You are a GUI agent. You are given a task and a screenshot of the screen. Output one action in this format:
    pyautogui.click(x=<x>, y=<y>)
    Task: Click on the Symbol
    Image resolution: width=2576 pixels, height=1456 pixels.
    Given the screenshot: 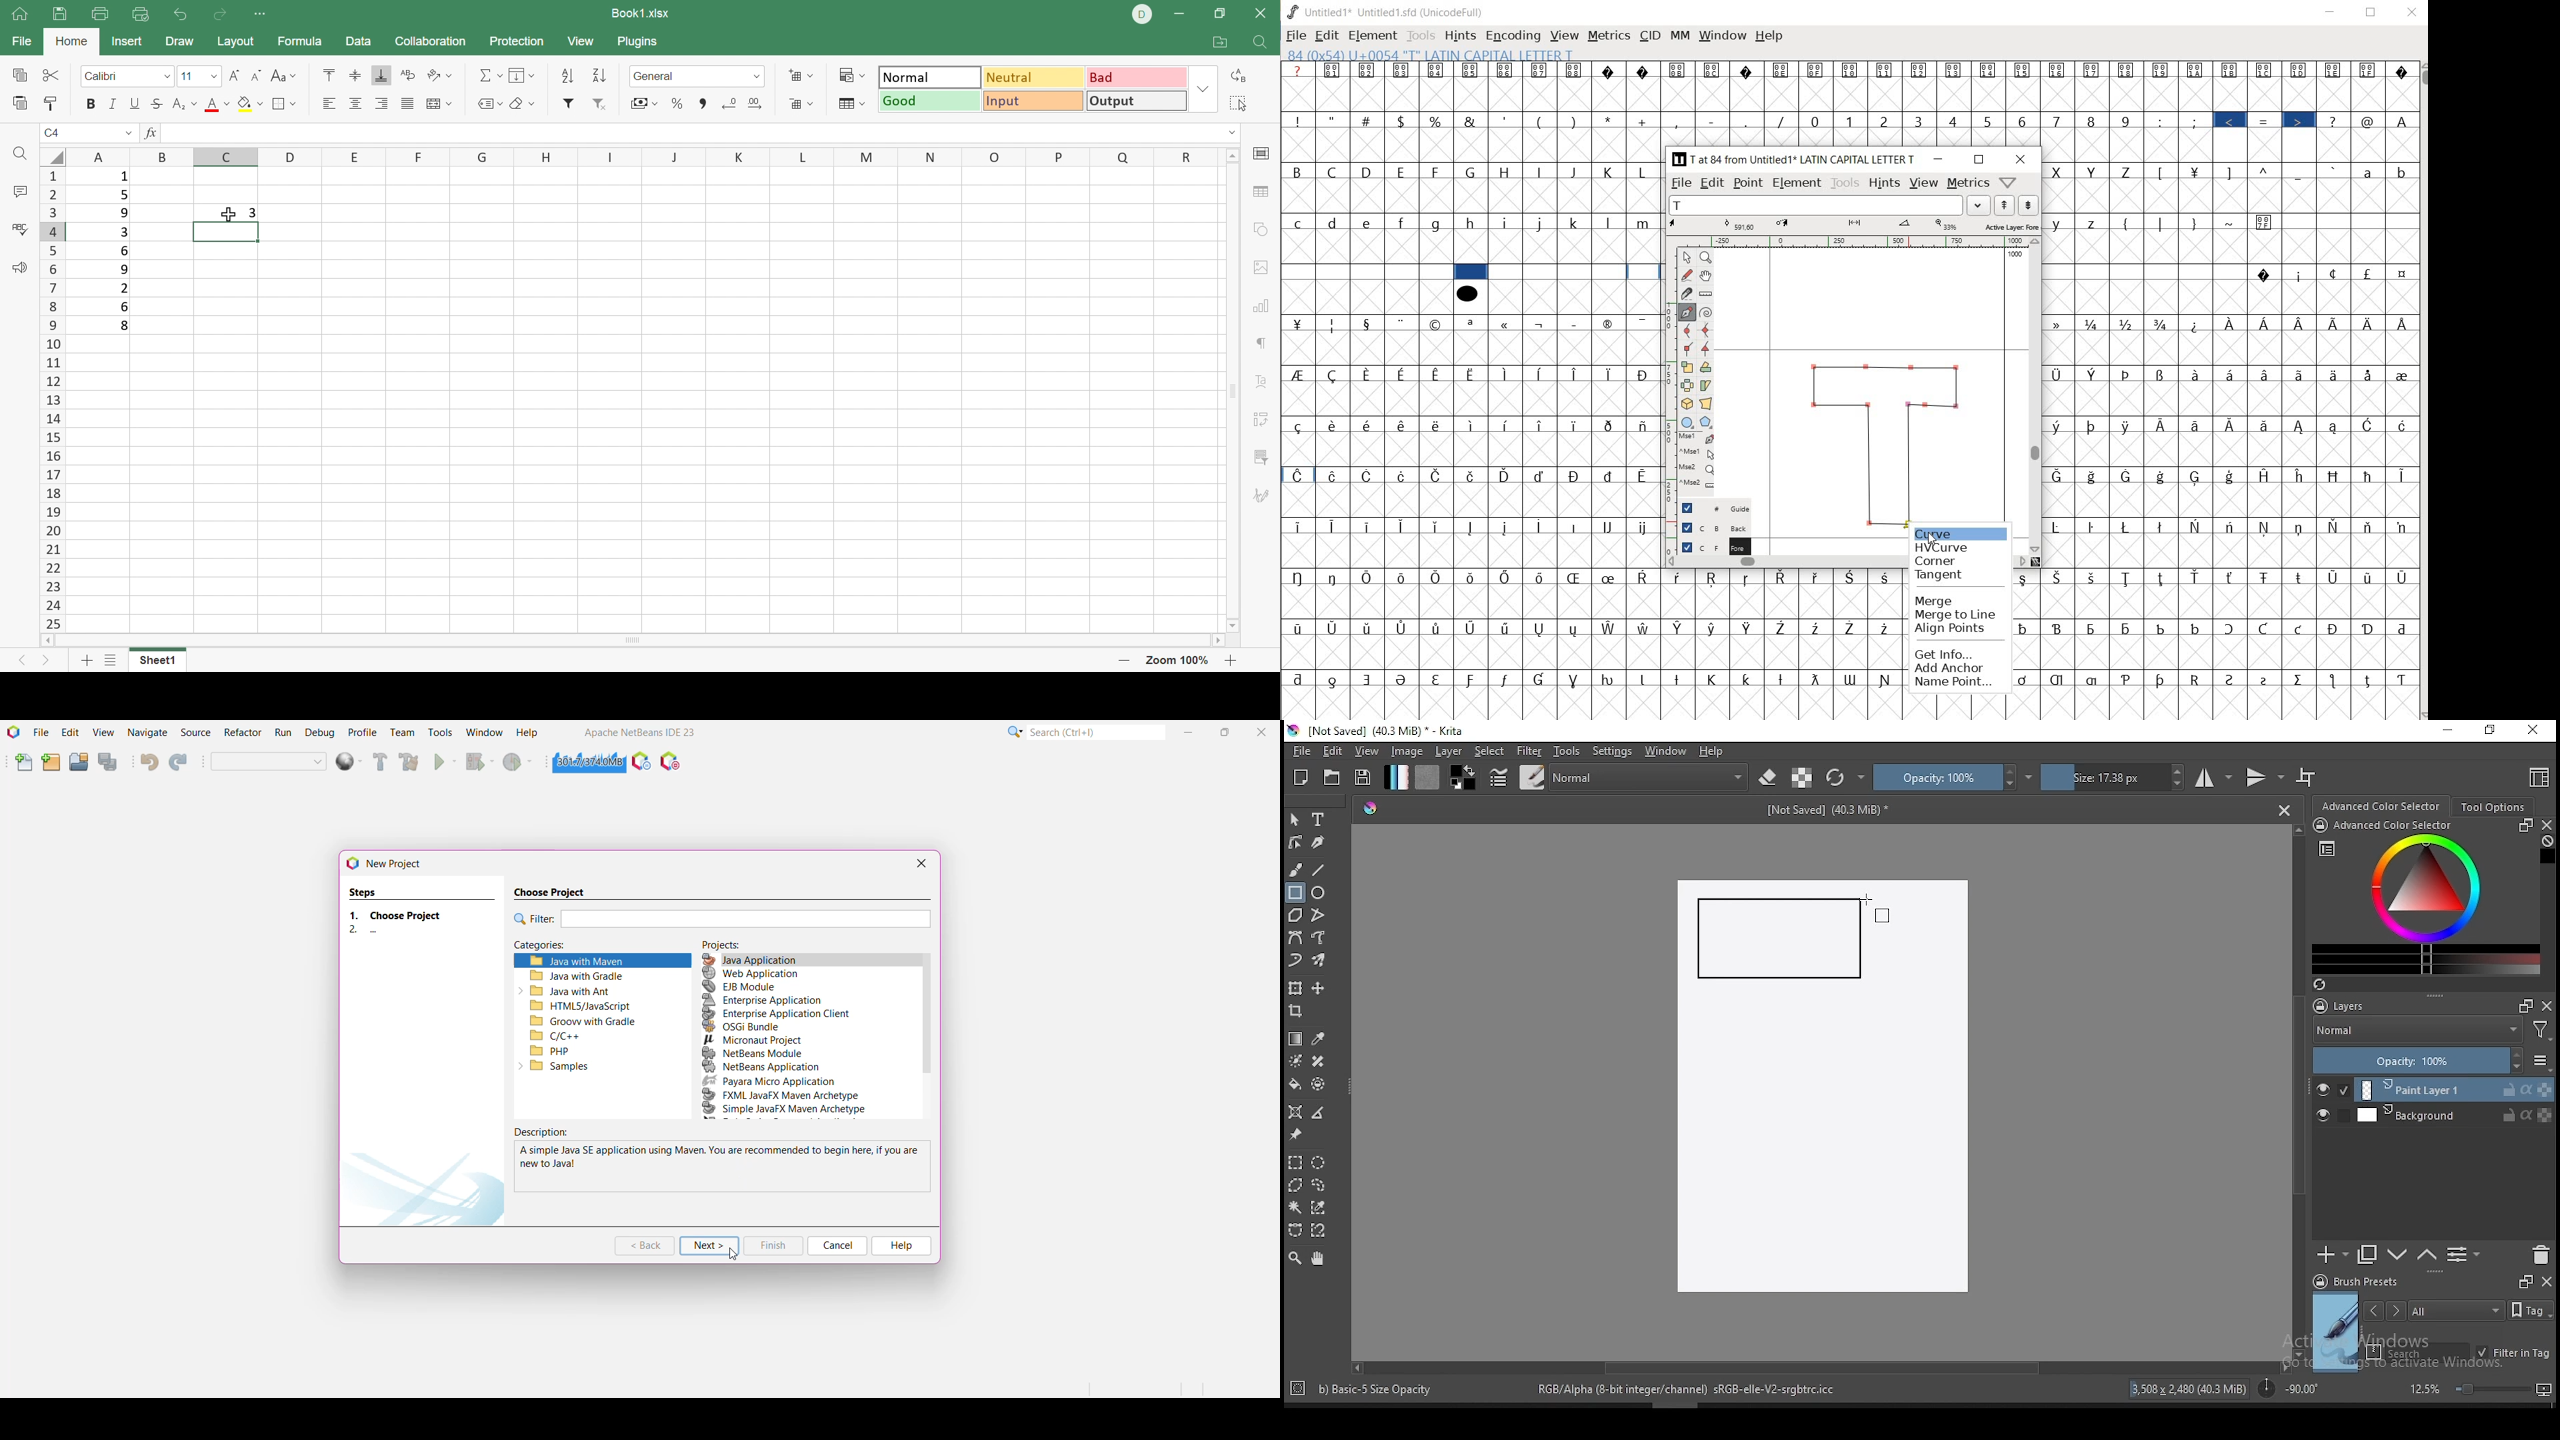 What is the action you would take?
    pyautogui.click(x=1576, y=323)
    